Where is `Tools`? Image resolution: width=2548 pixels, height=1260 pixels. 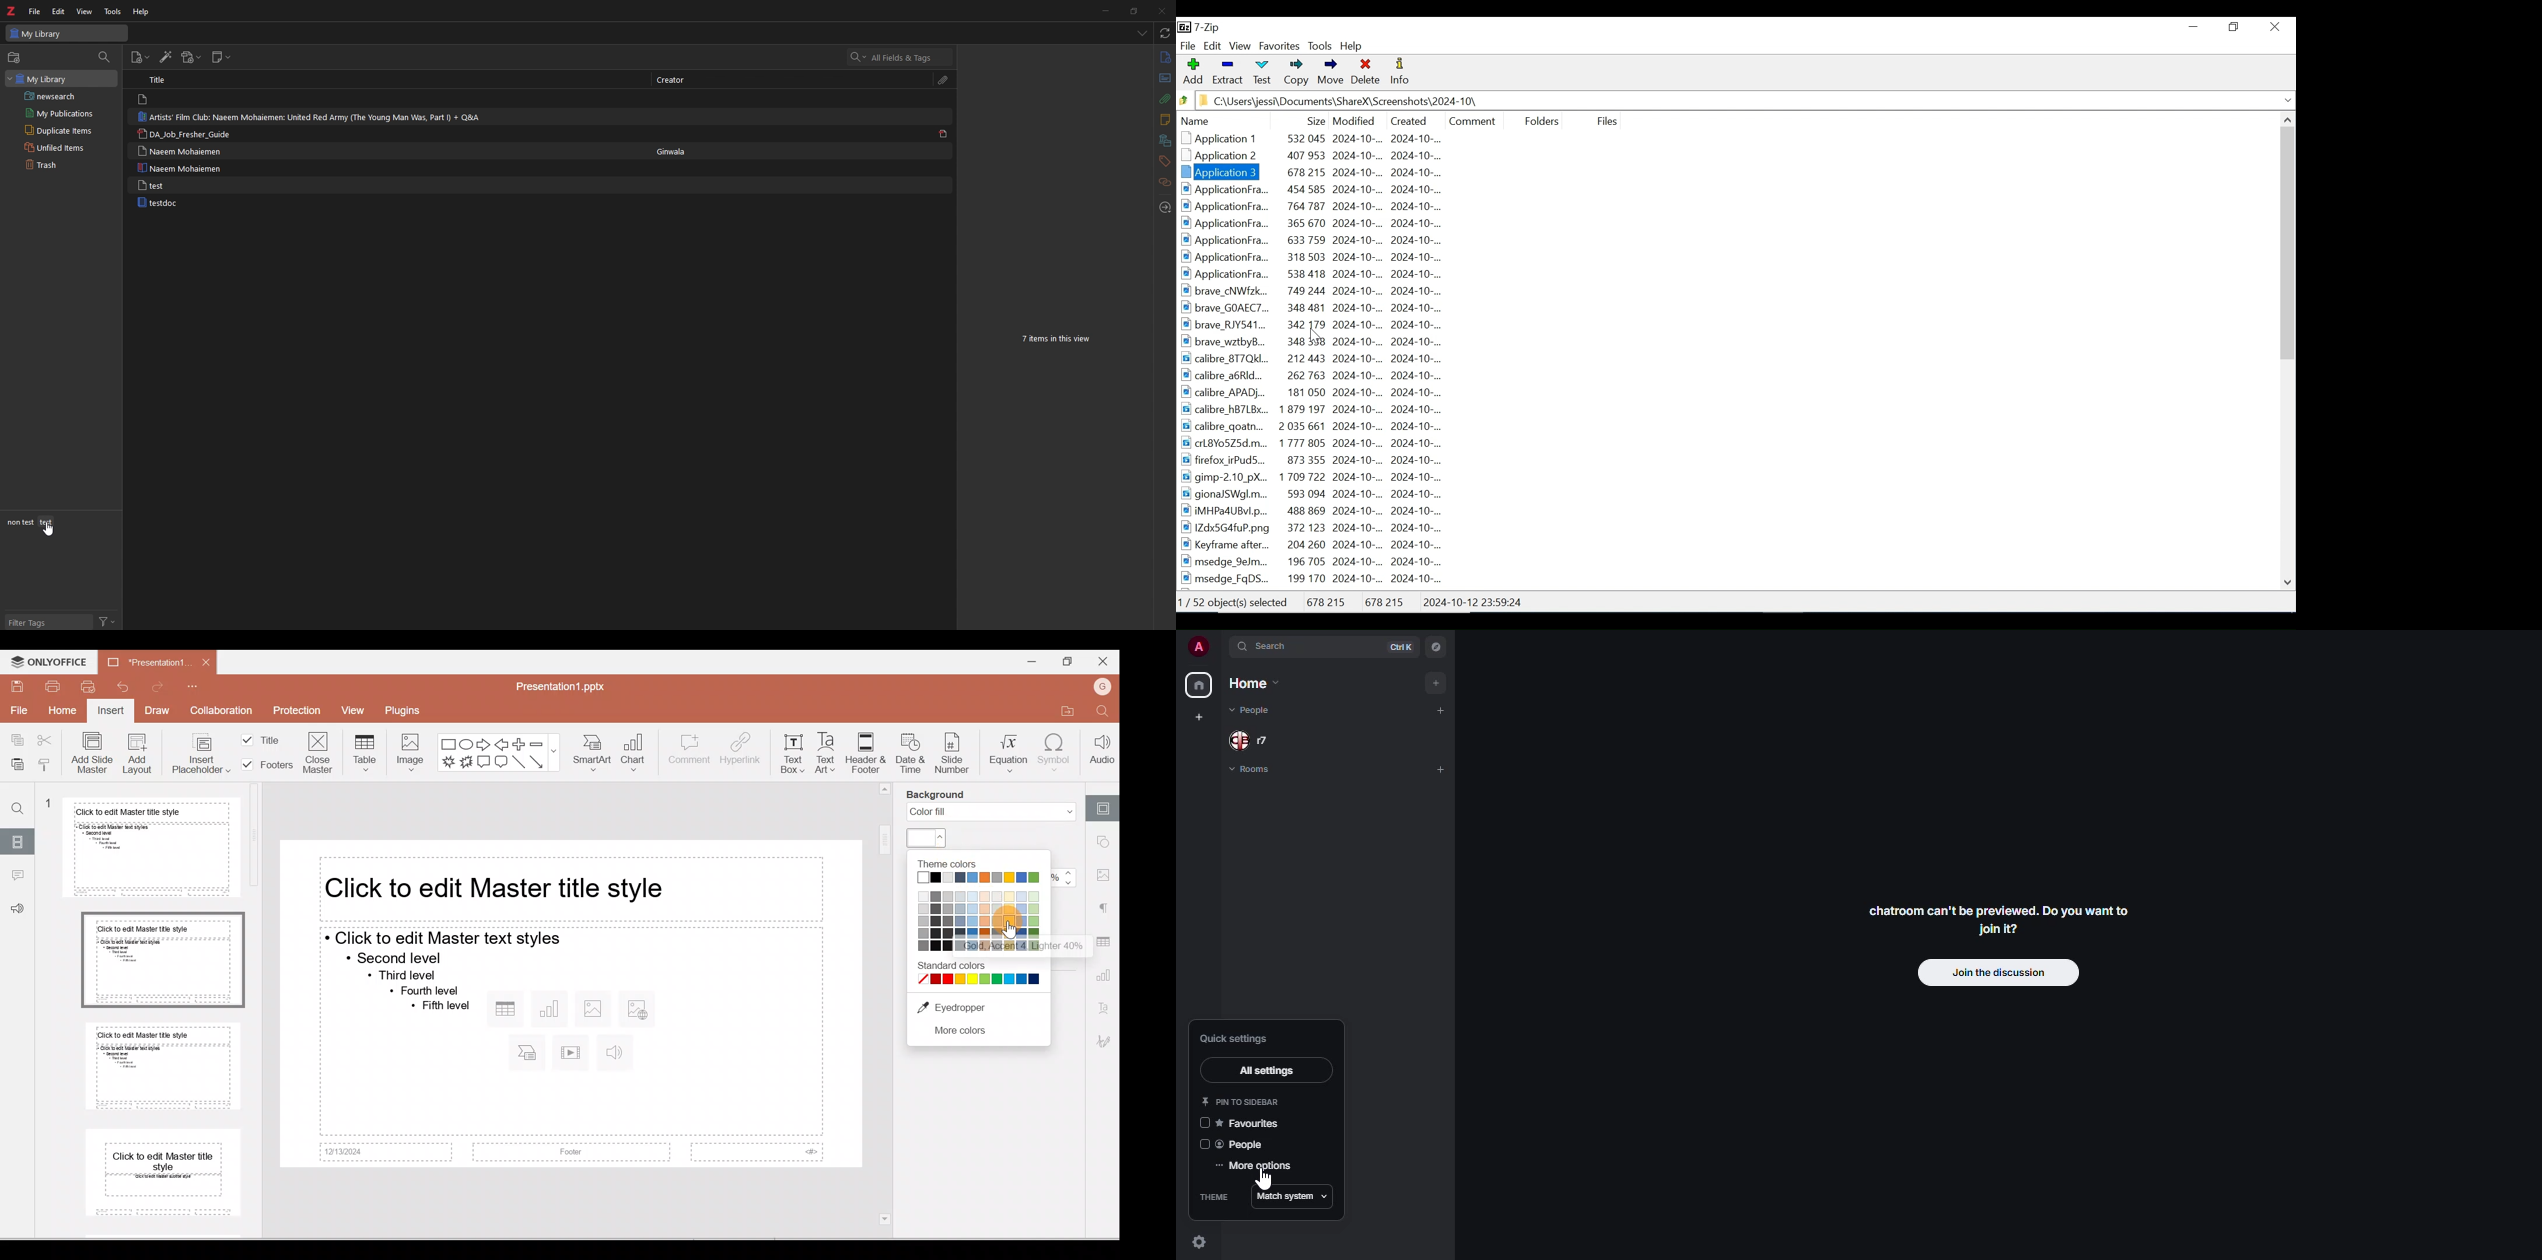
Tools is located at coordinates (1321, 46).